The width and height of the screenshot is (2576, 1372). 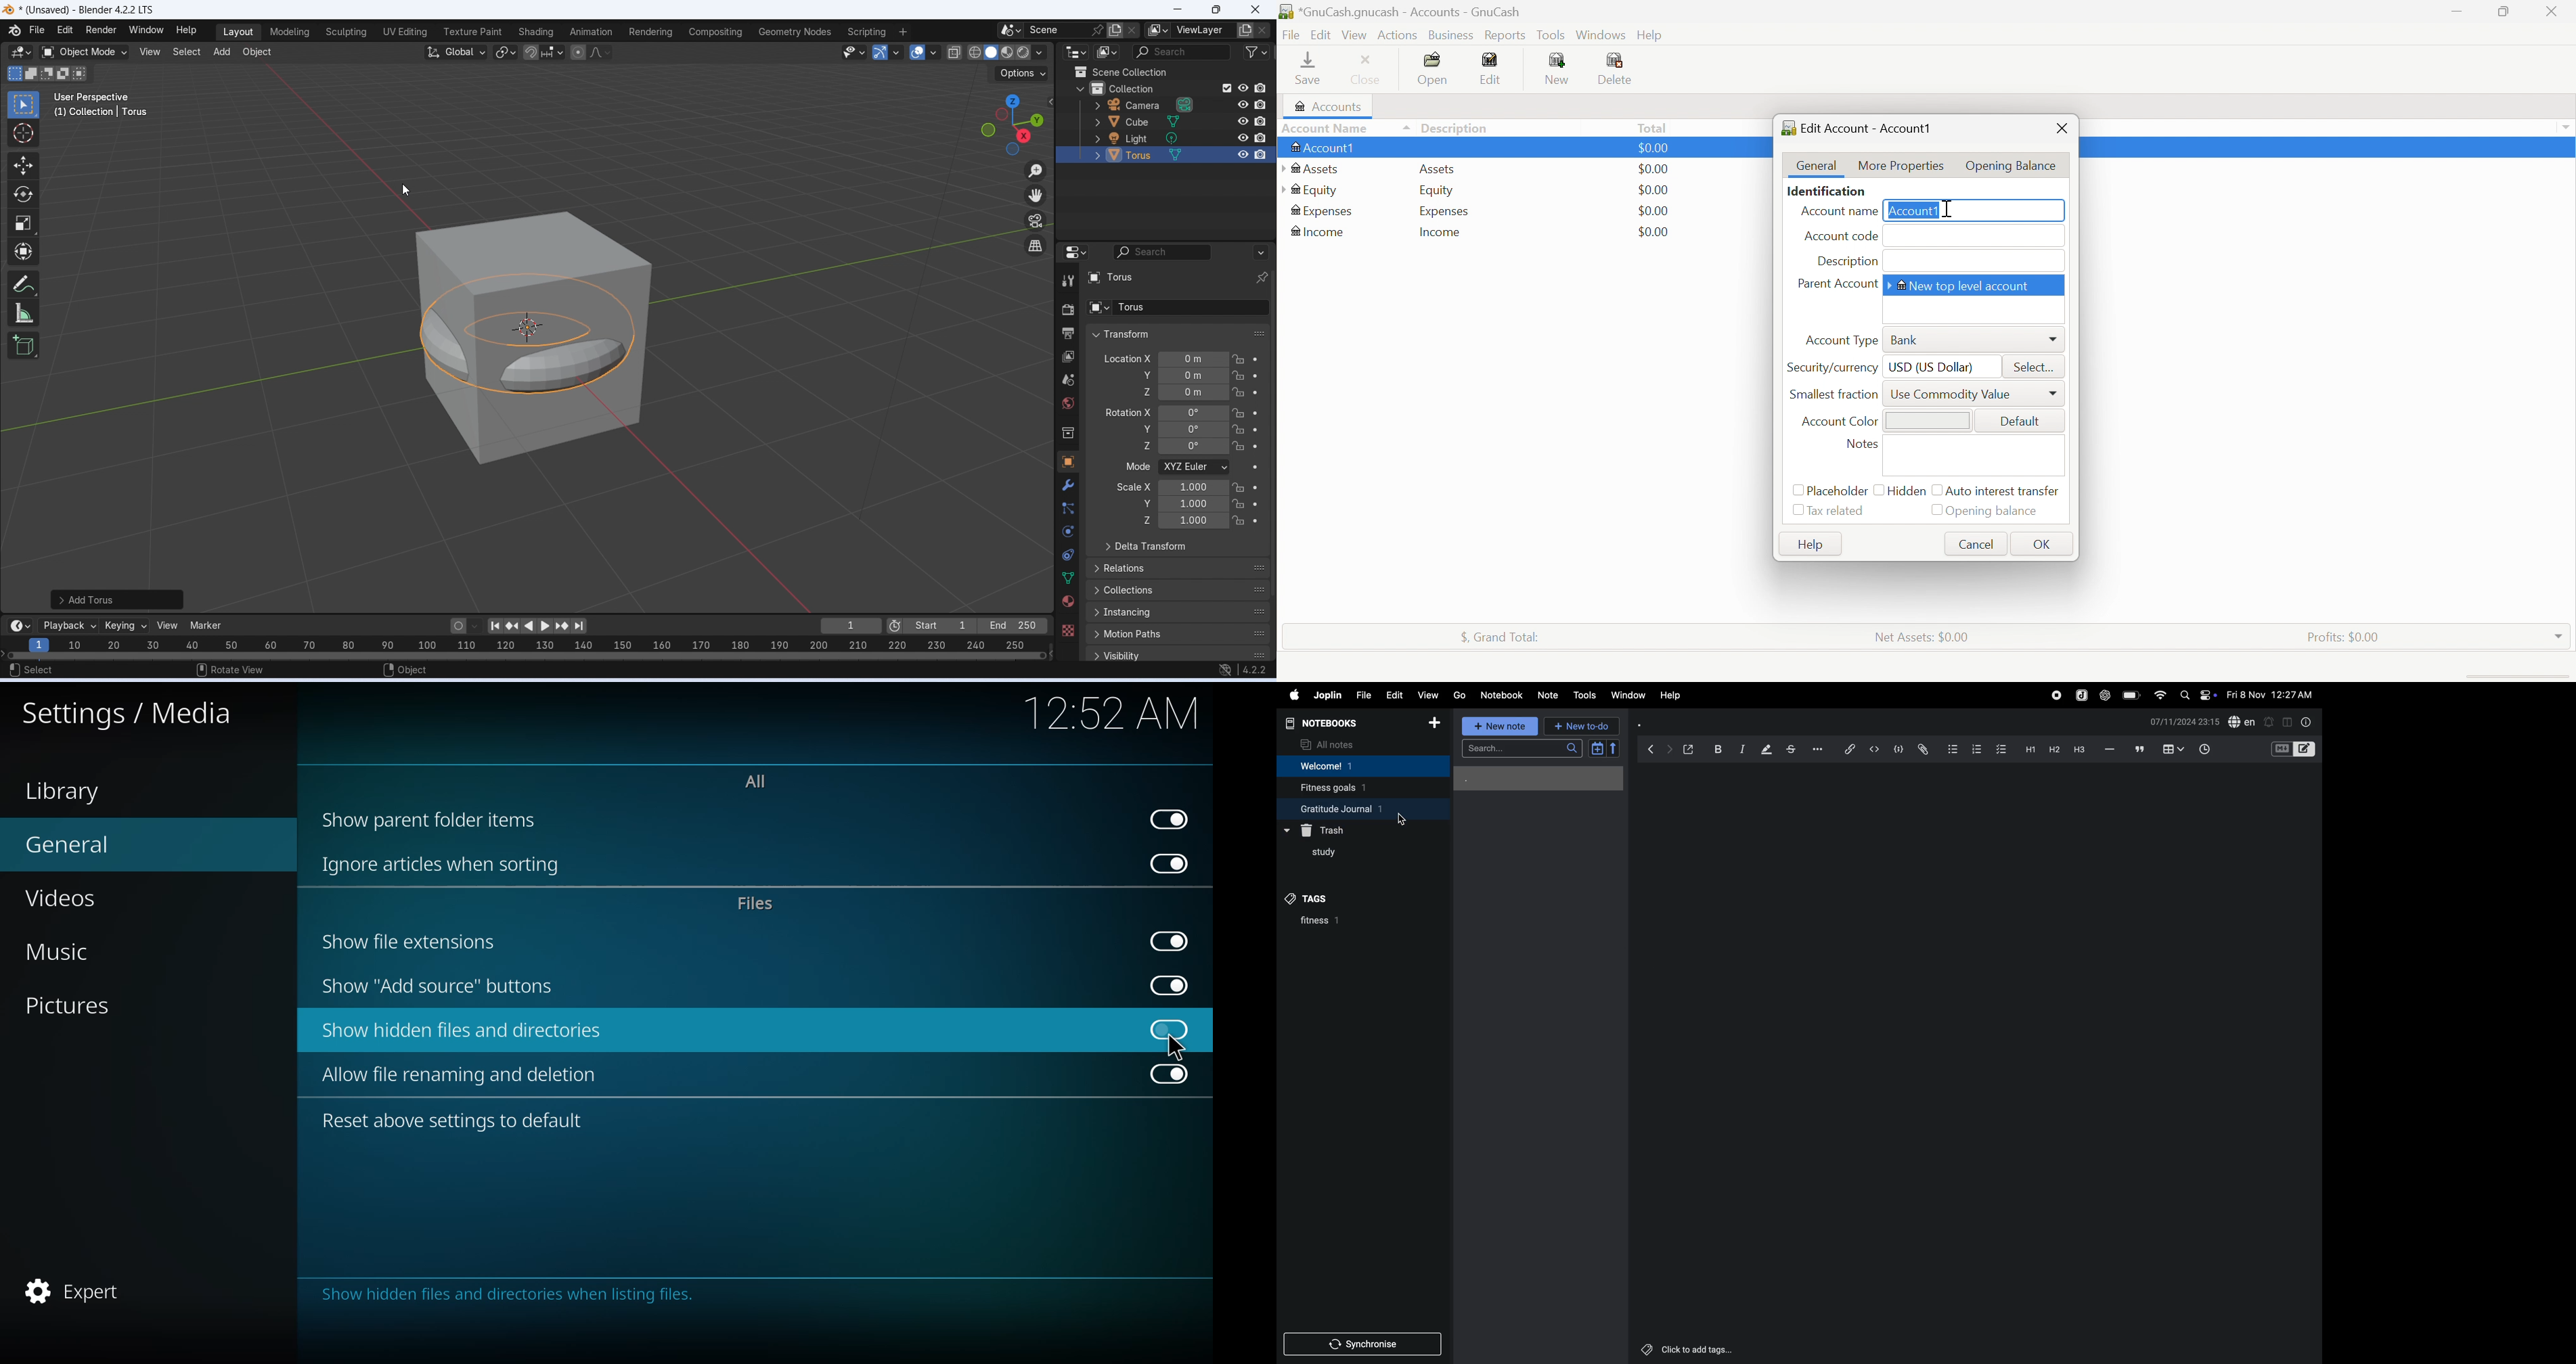 What do you see at coordinates (1984, 510) in the screenshot?
I see `Opening balance` at bounding box center [1984, 510].